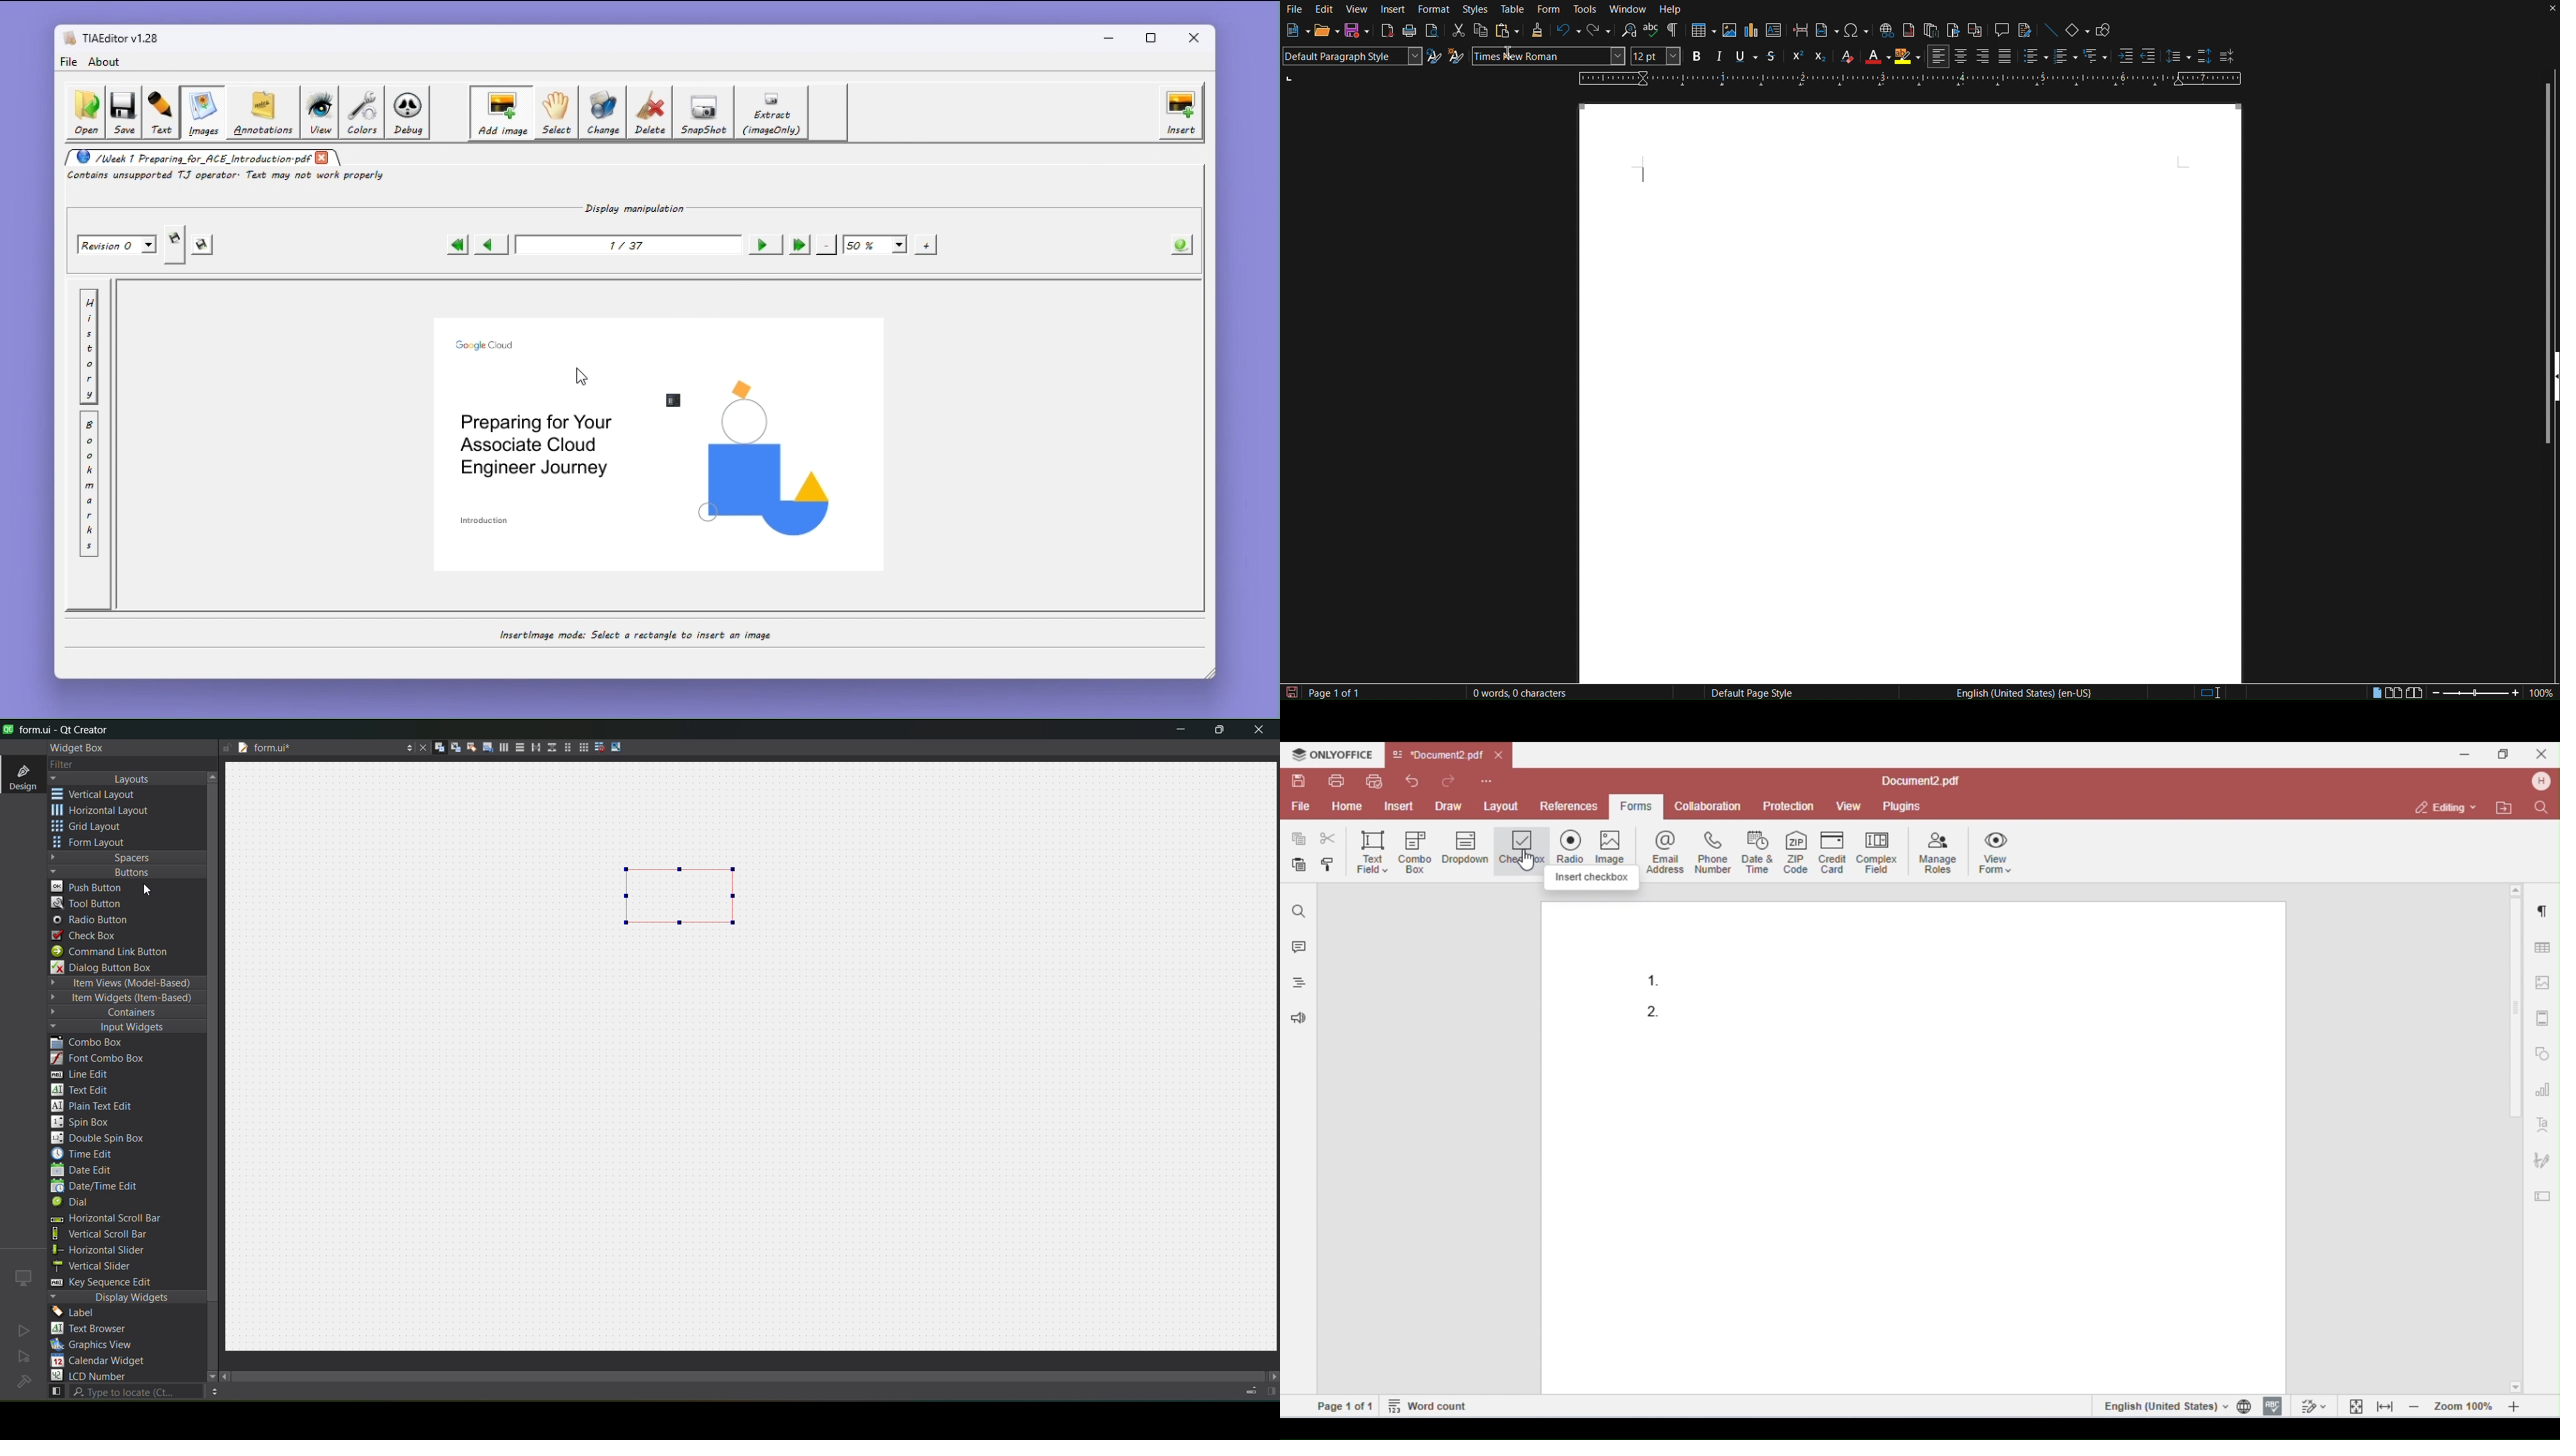 The height and width of the screenshot is (1456, 2576). Describe the element at coordinates (579, 747) in the screenshot. I see `layout in a grid` at that location.